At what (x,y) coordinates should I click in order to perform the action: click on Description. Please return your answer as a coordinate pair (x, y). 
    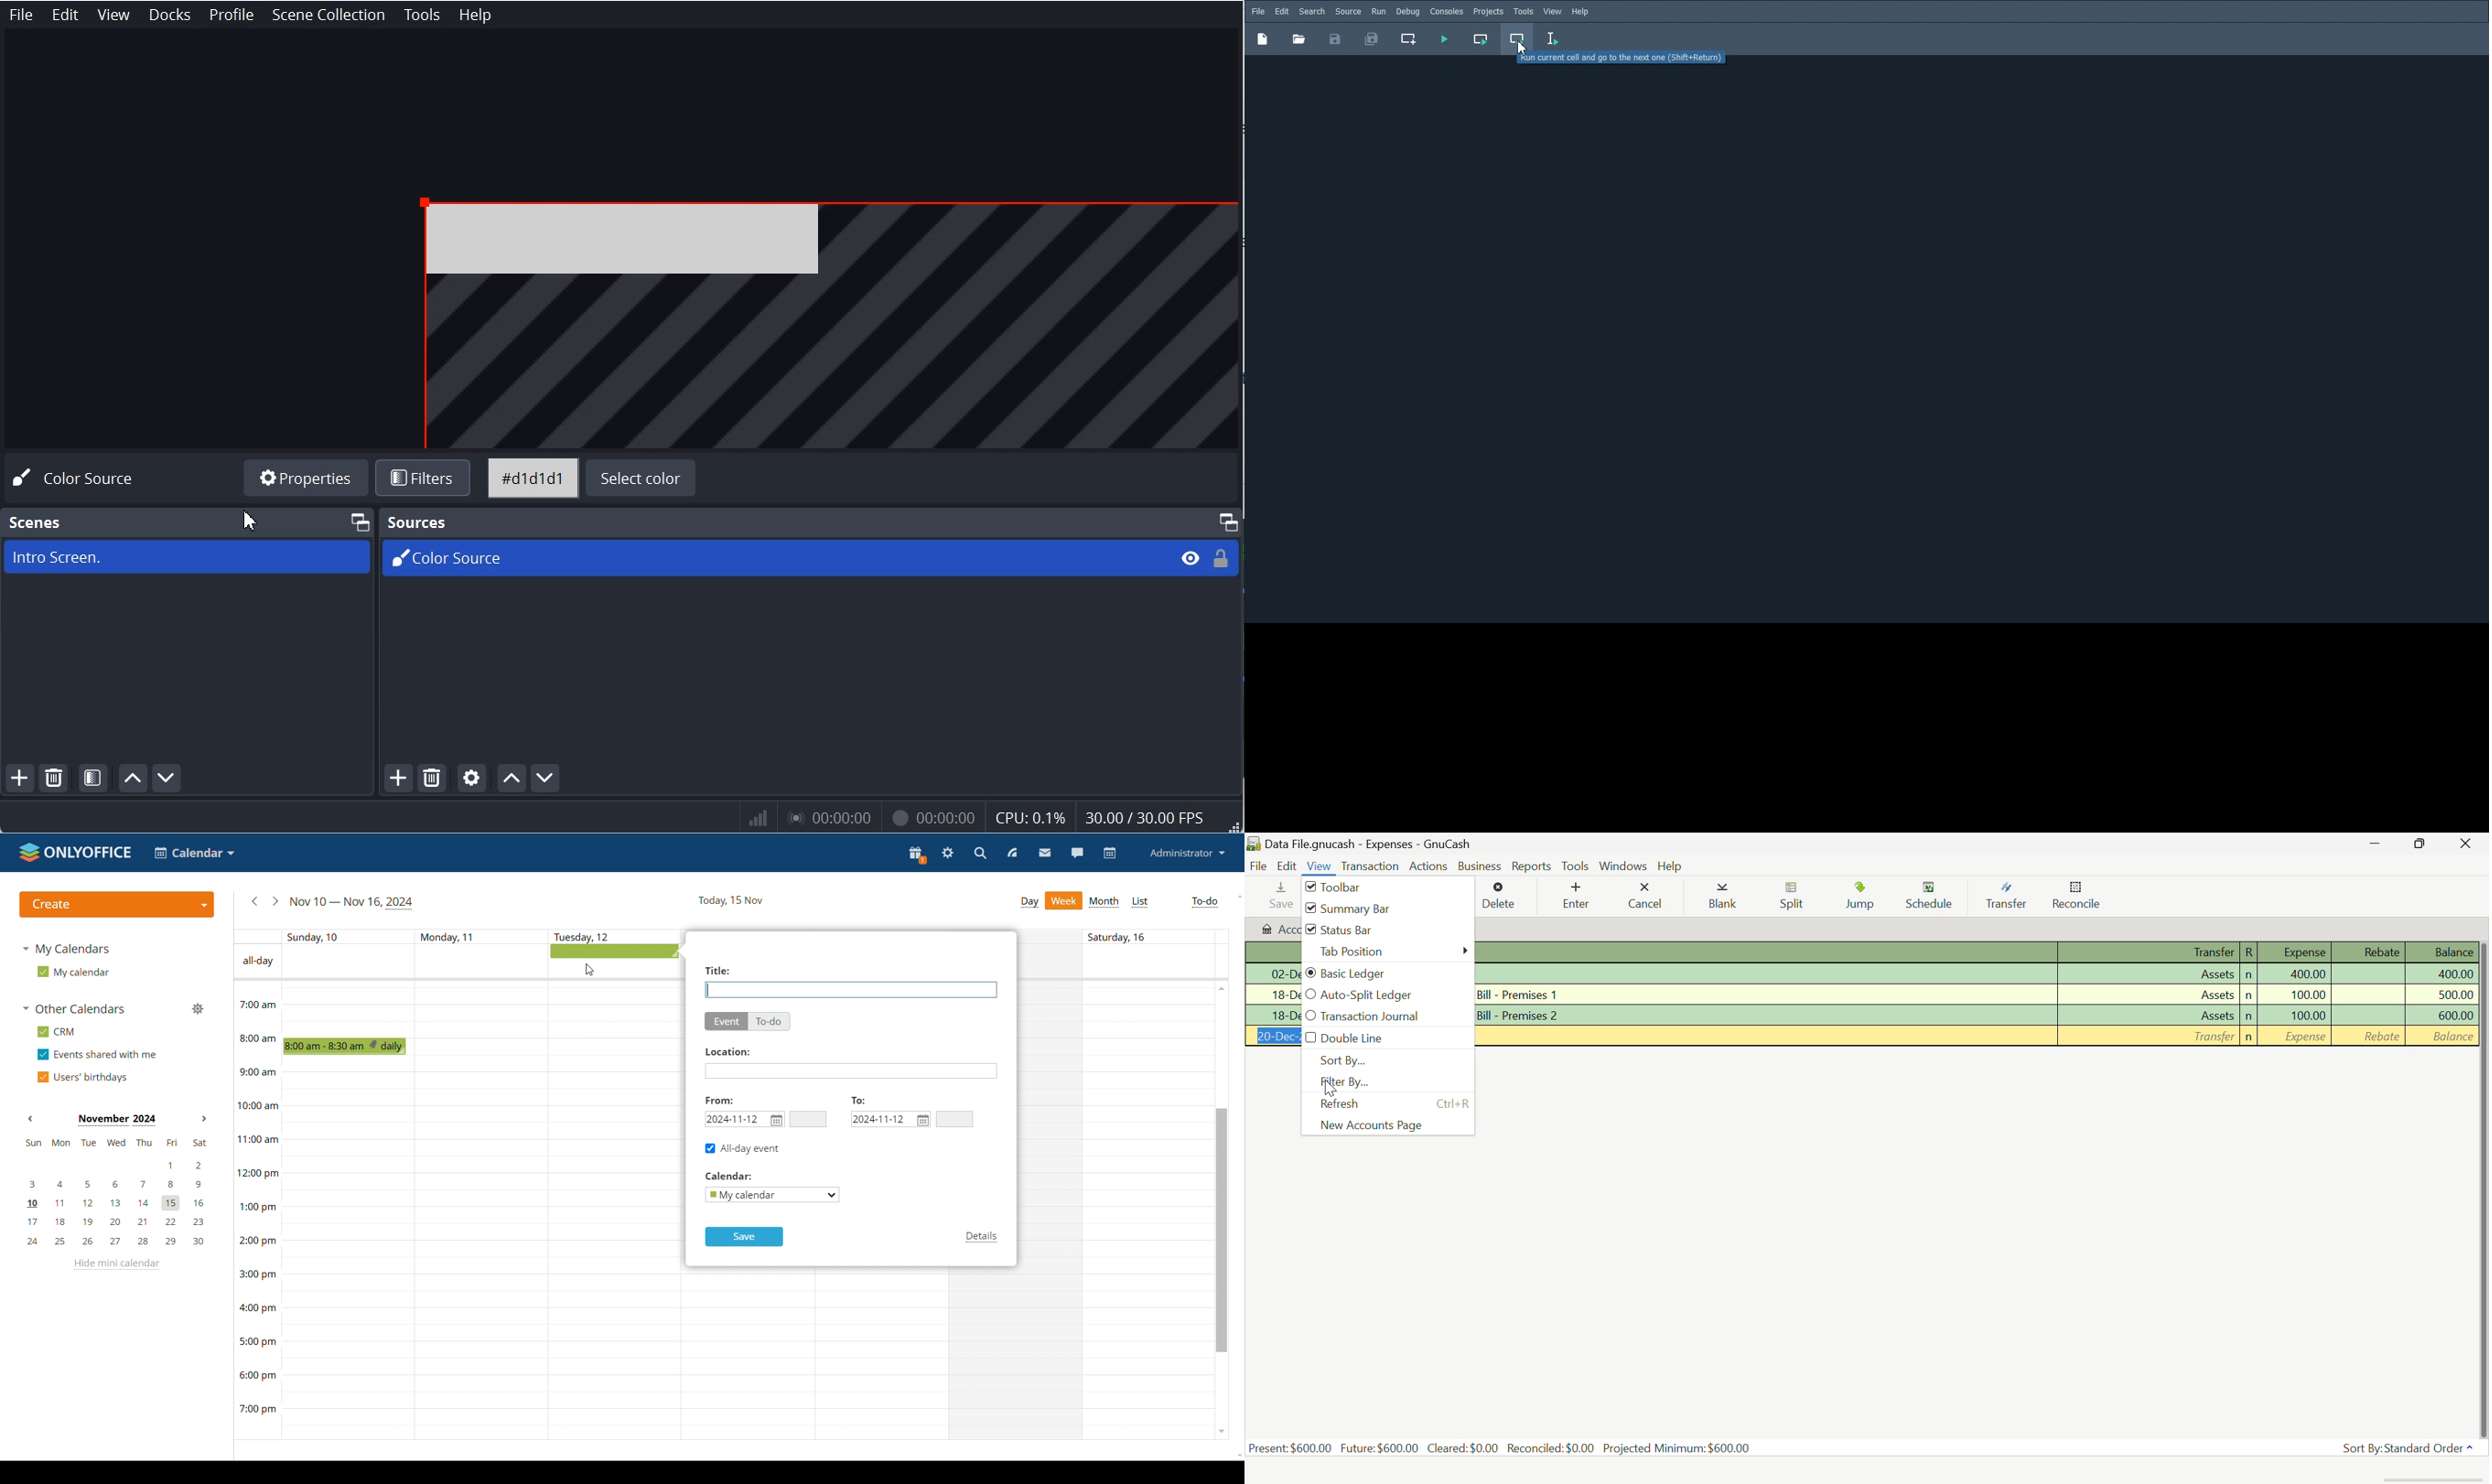
    Looking at the image, I should click on (1765, 1036).